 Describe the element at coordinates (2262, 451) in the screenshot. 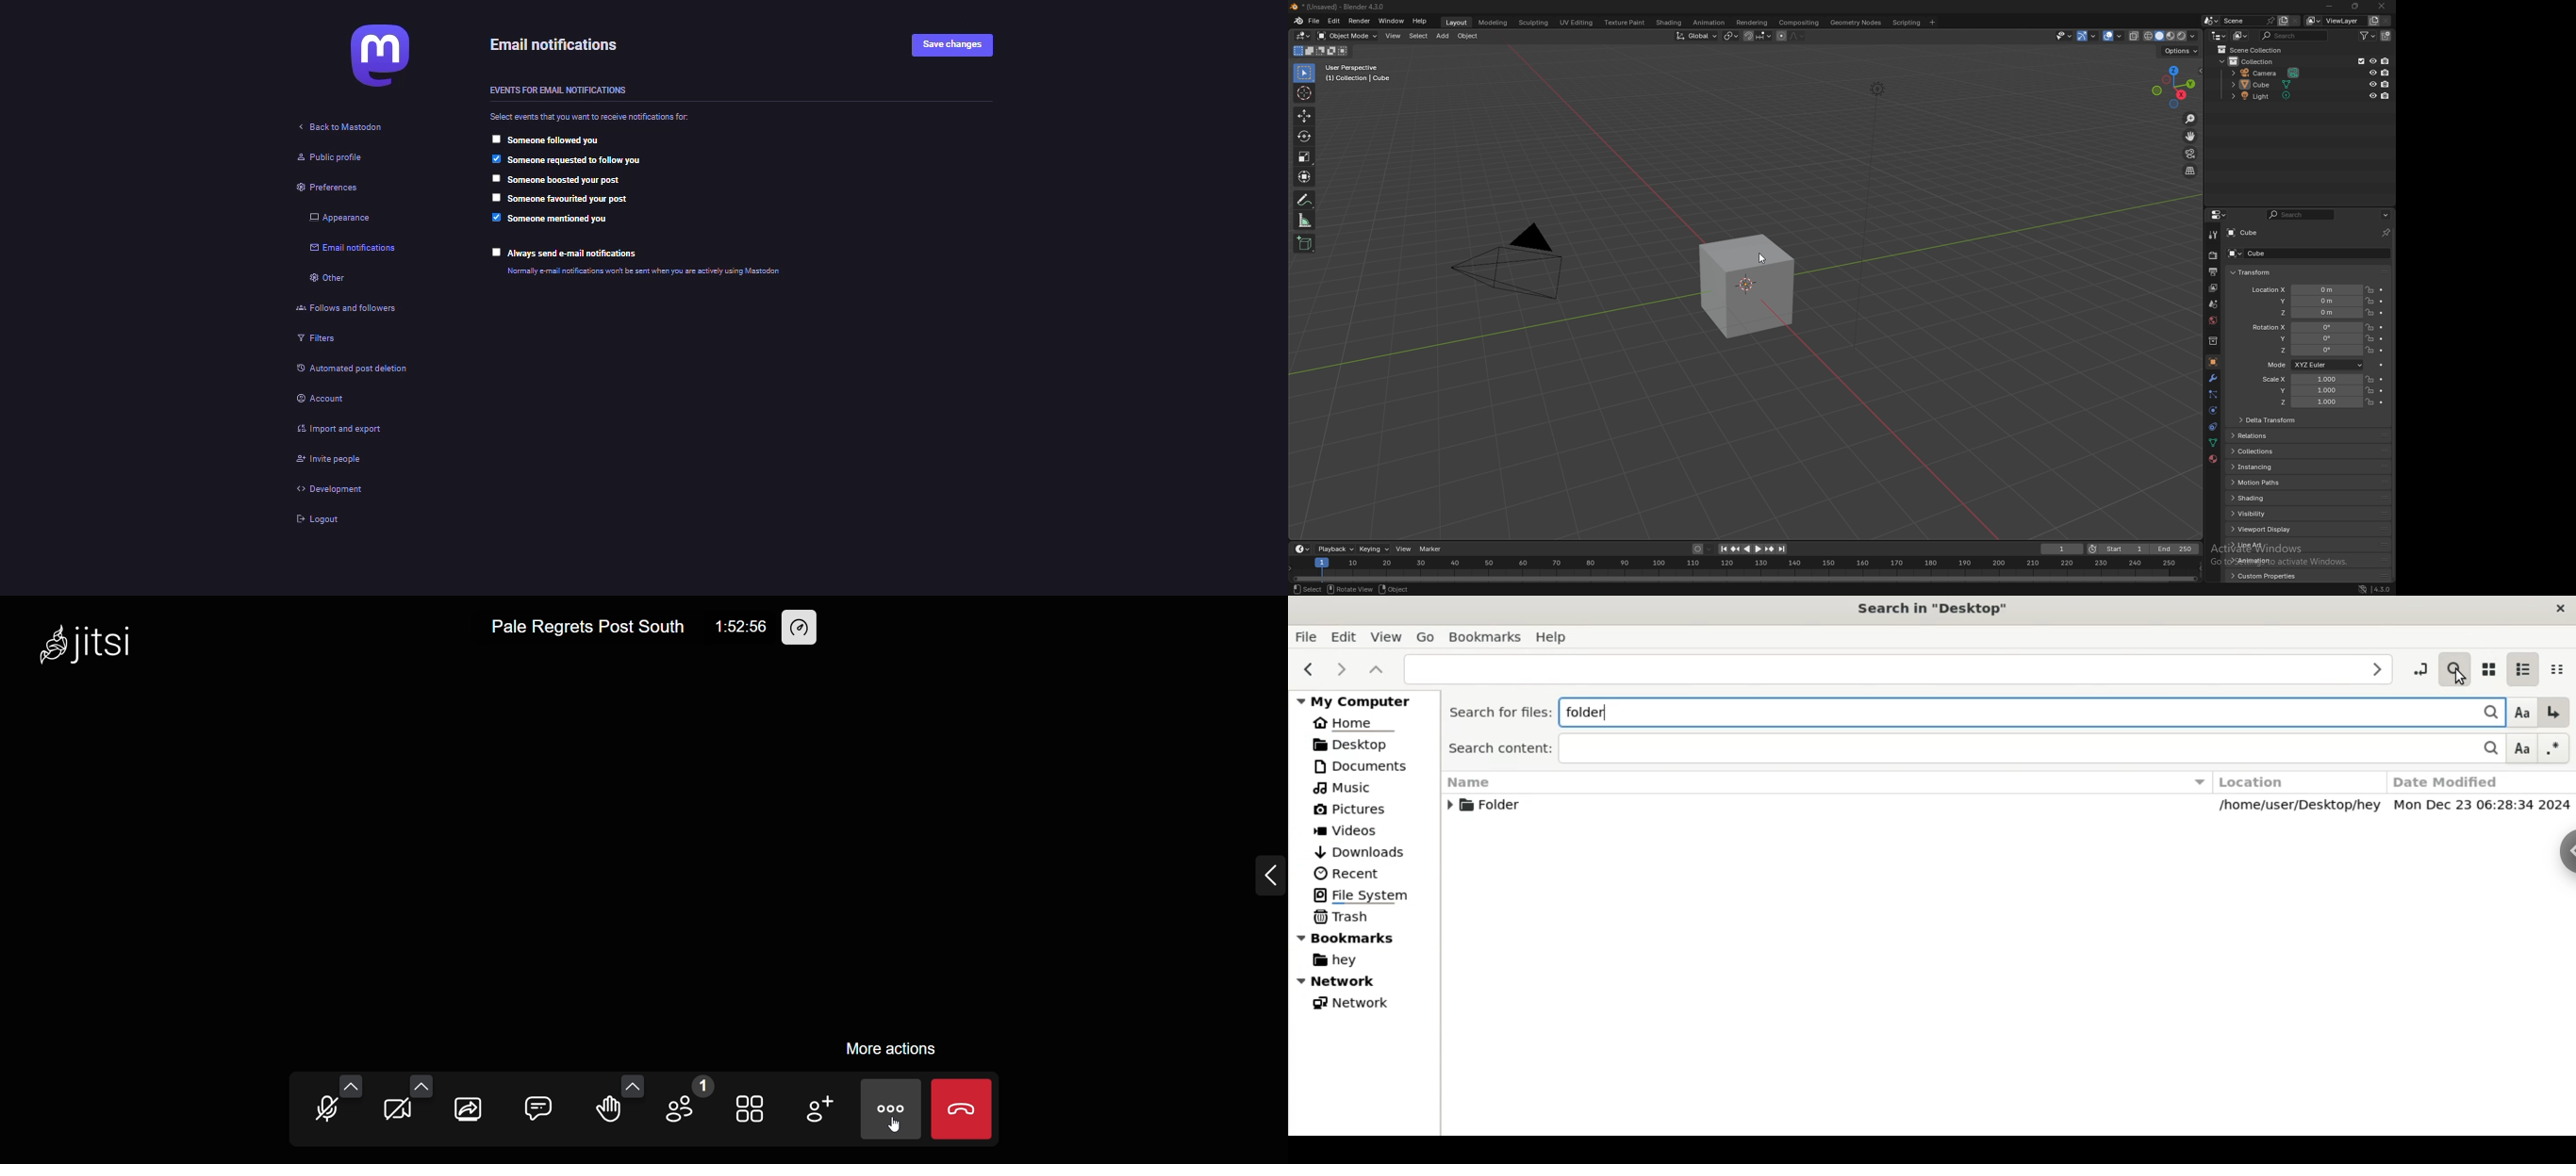

I see `collections` at that location.